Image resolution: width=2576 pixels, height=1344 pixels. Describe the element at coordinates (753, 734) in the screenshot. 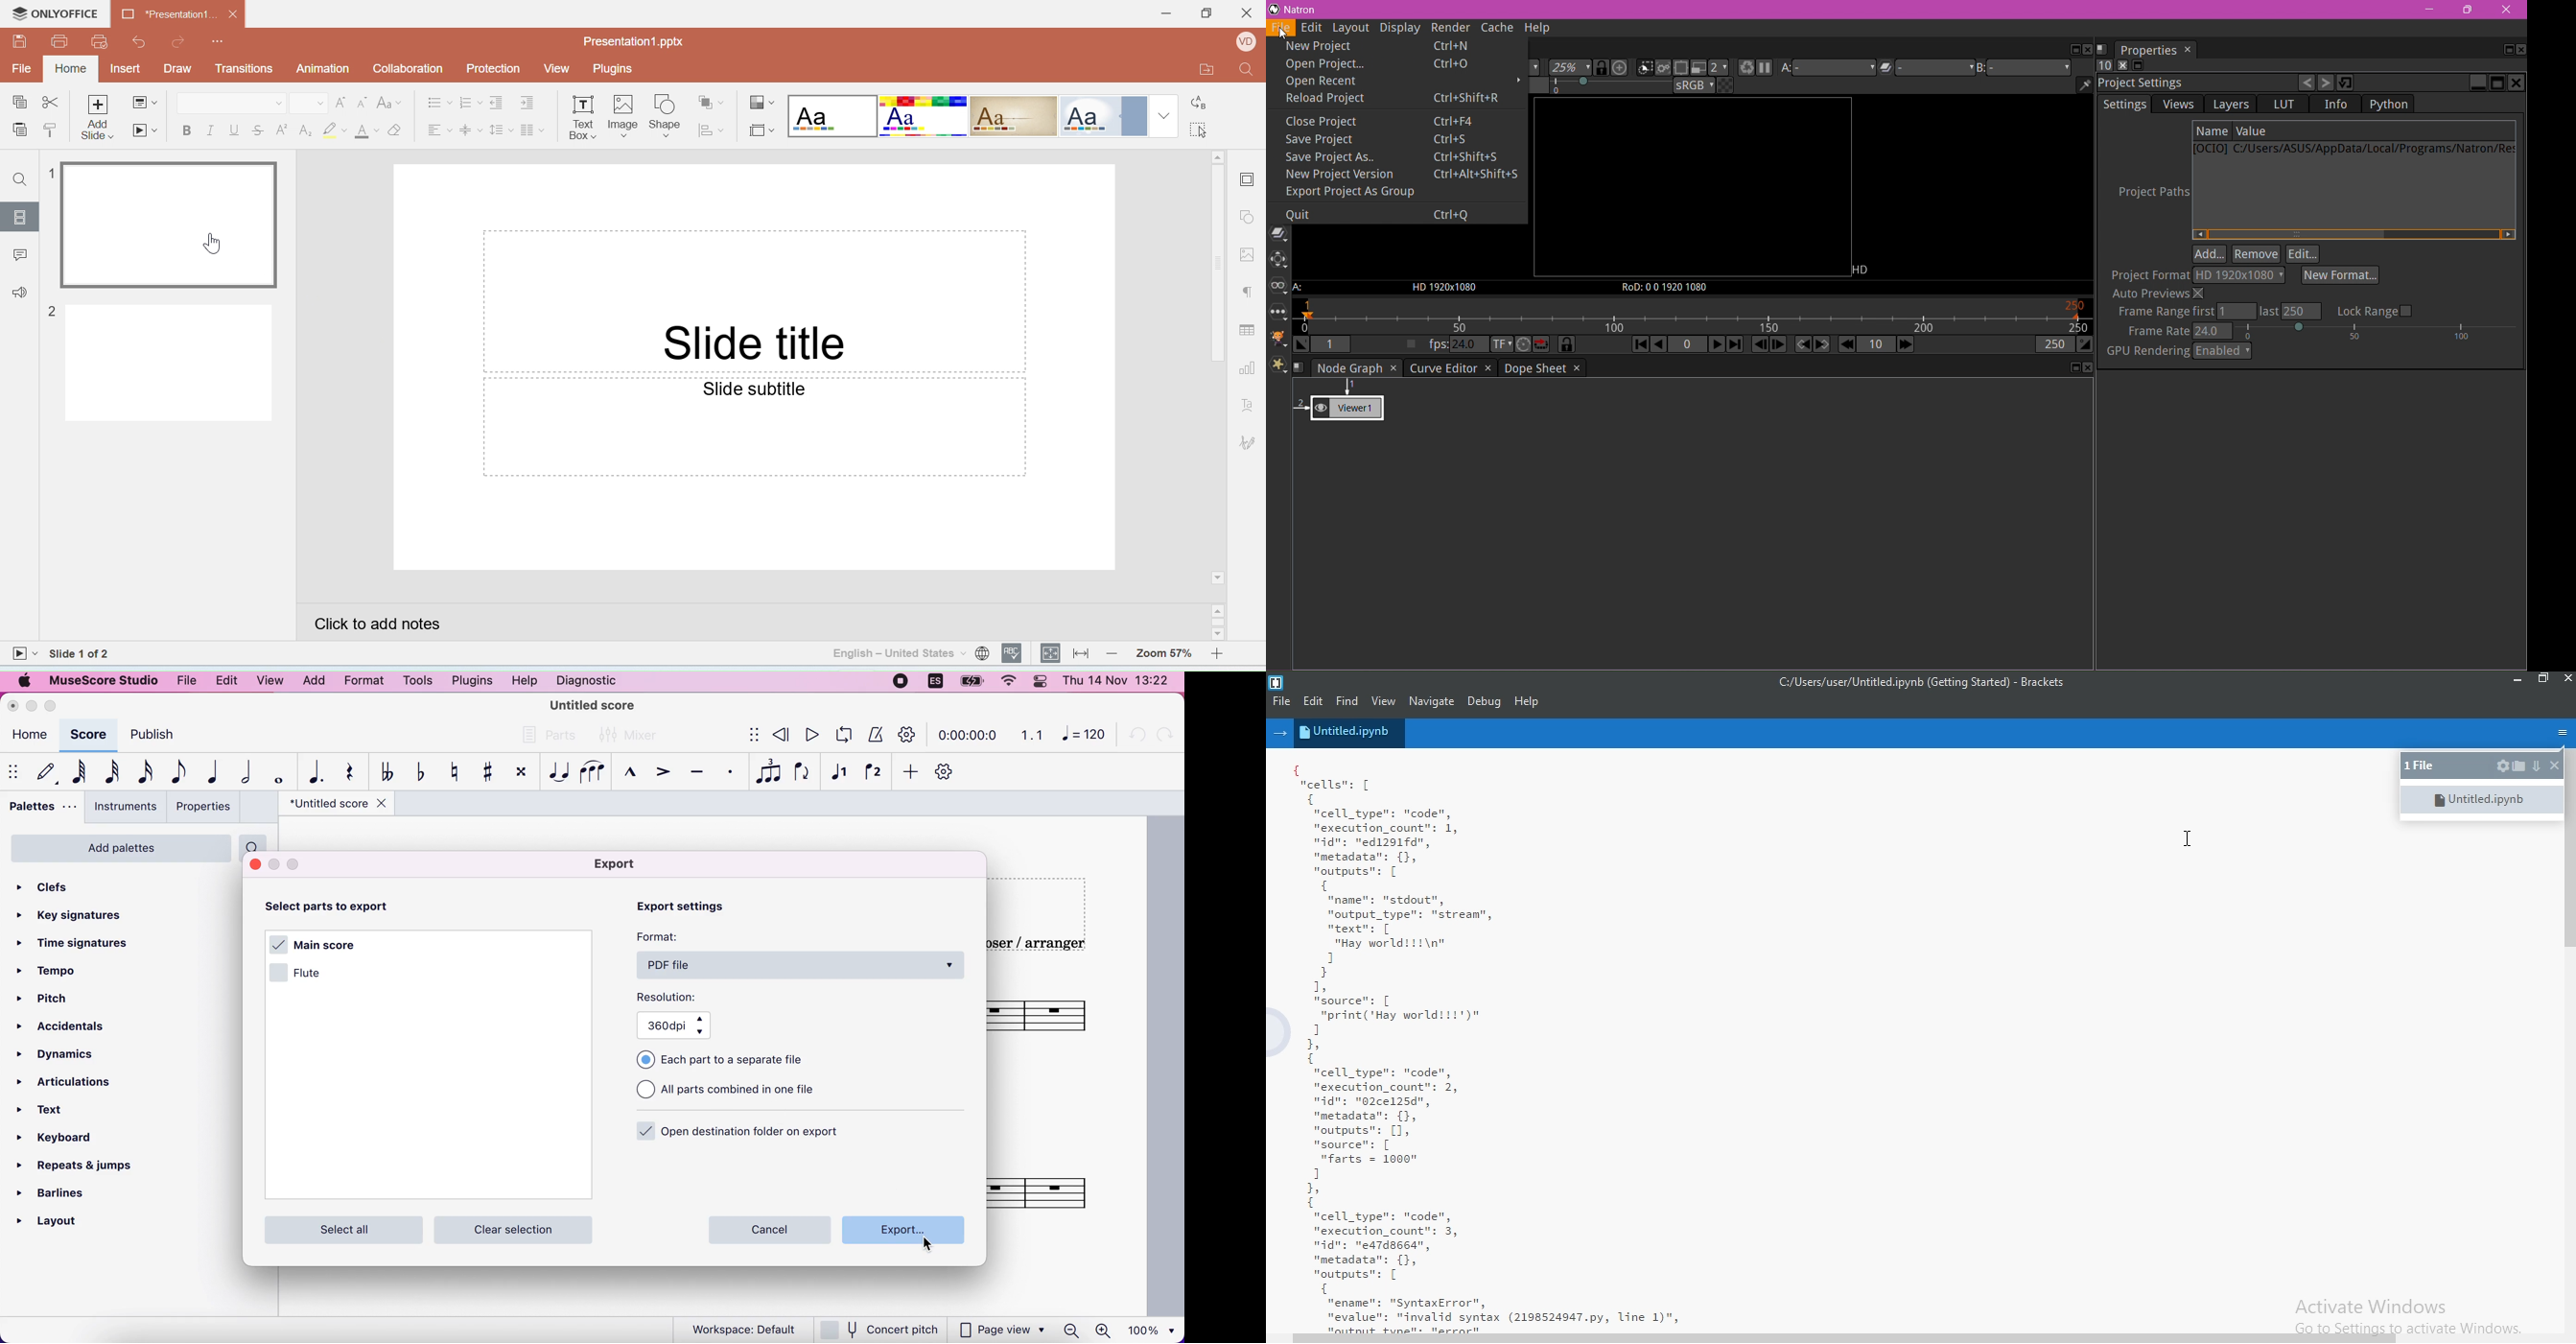

I see `show/hide` at that location.